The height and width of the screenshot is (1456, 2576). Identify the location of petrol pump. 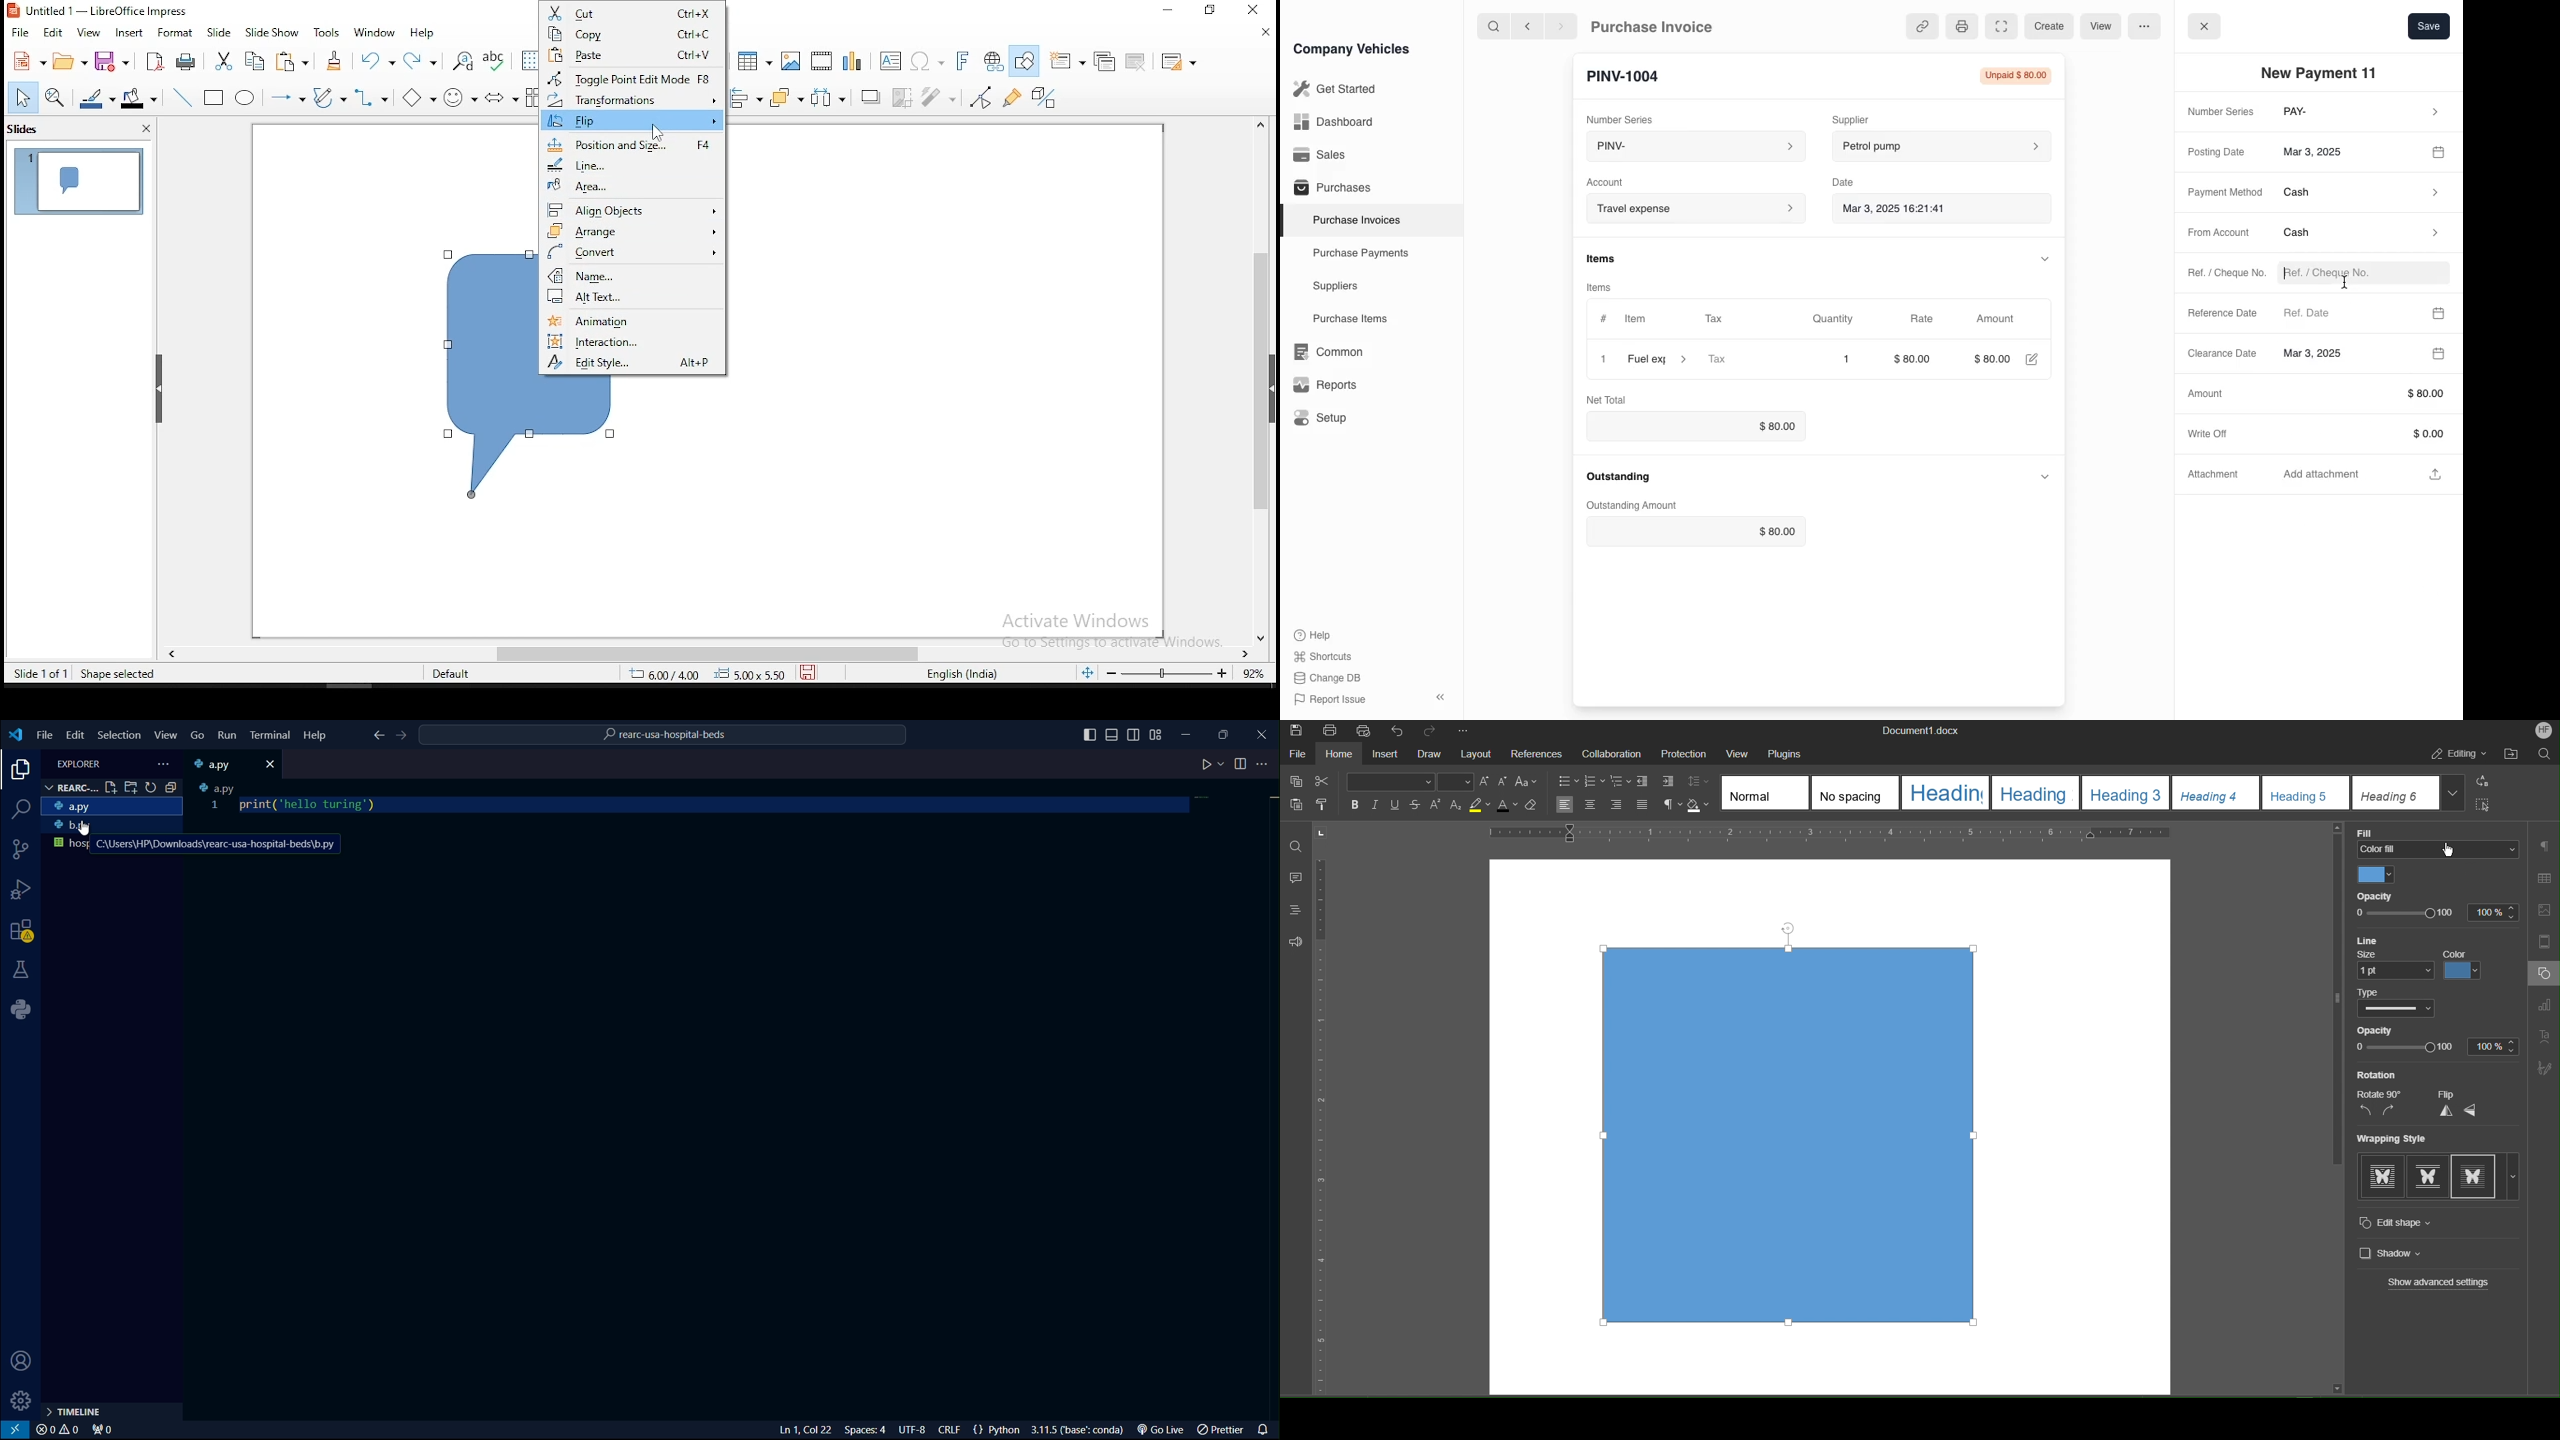
(1942, 144).